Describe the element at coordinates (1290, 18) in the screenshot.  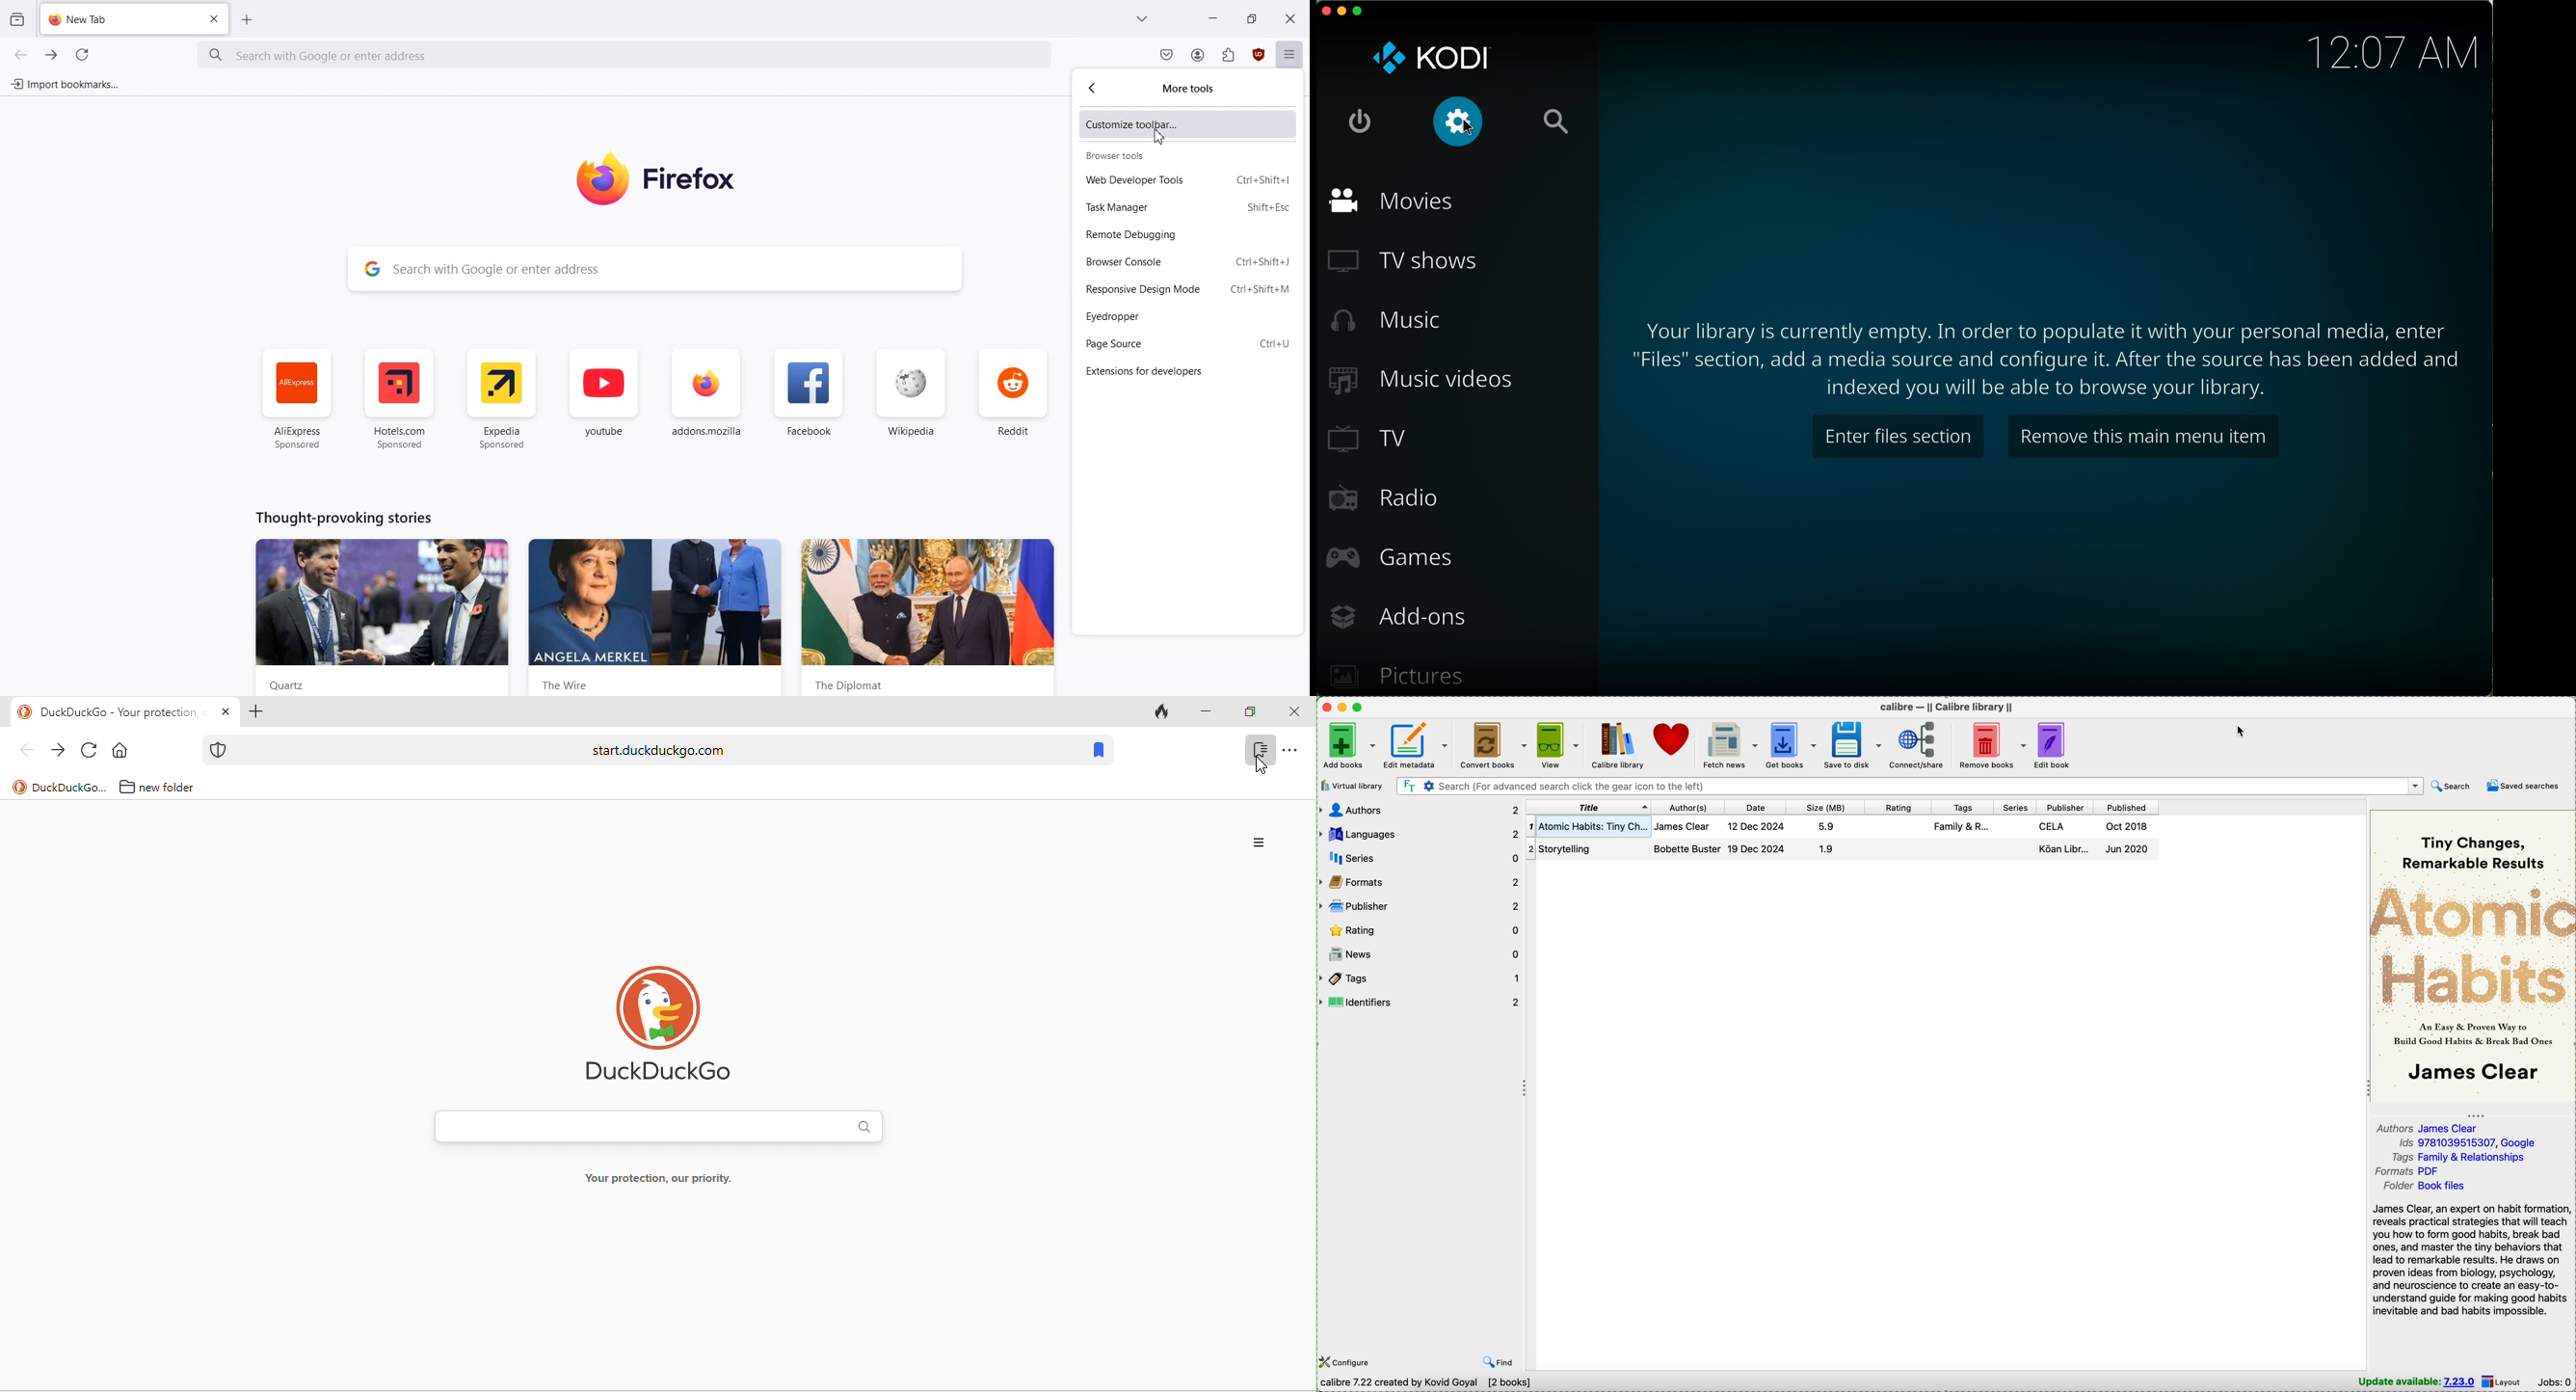
I see `Close` at that location.